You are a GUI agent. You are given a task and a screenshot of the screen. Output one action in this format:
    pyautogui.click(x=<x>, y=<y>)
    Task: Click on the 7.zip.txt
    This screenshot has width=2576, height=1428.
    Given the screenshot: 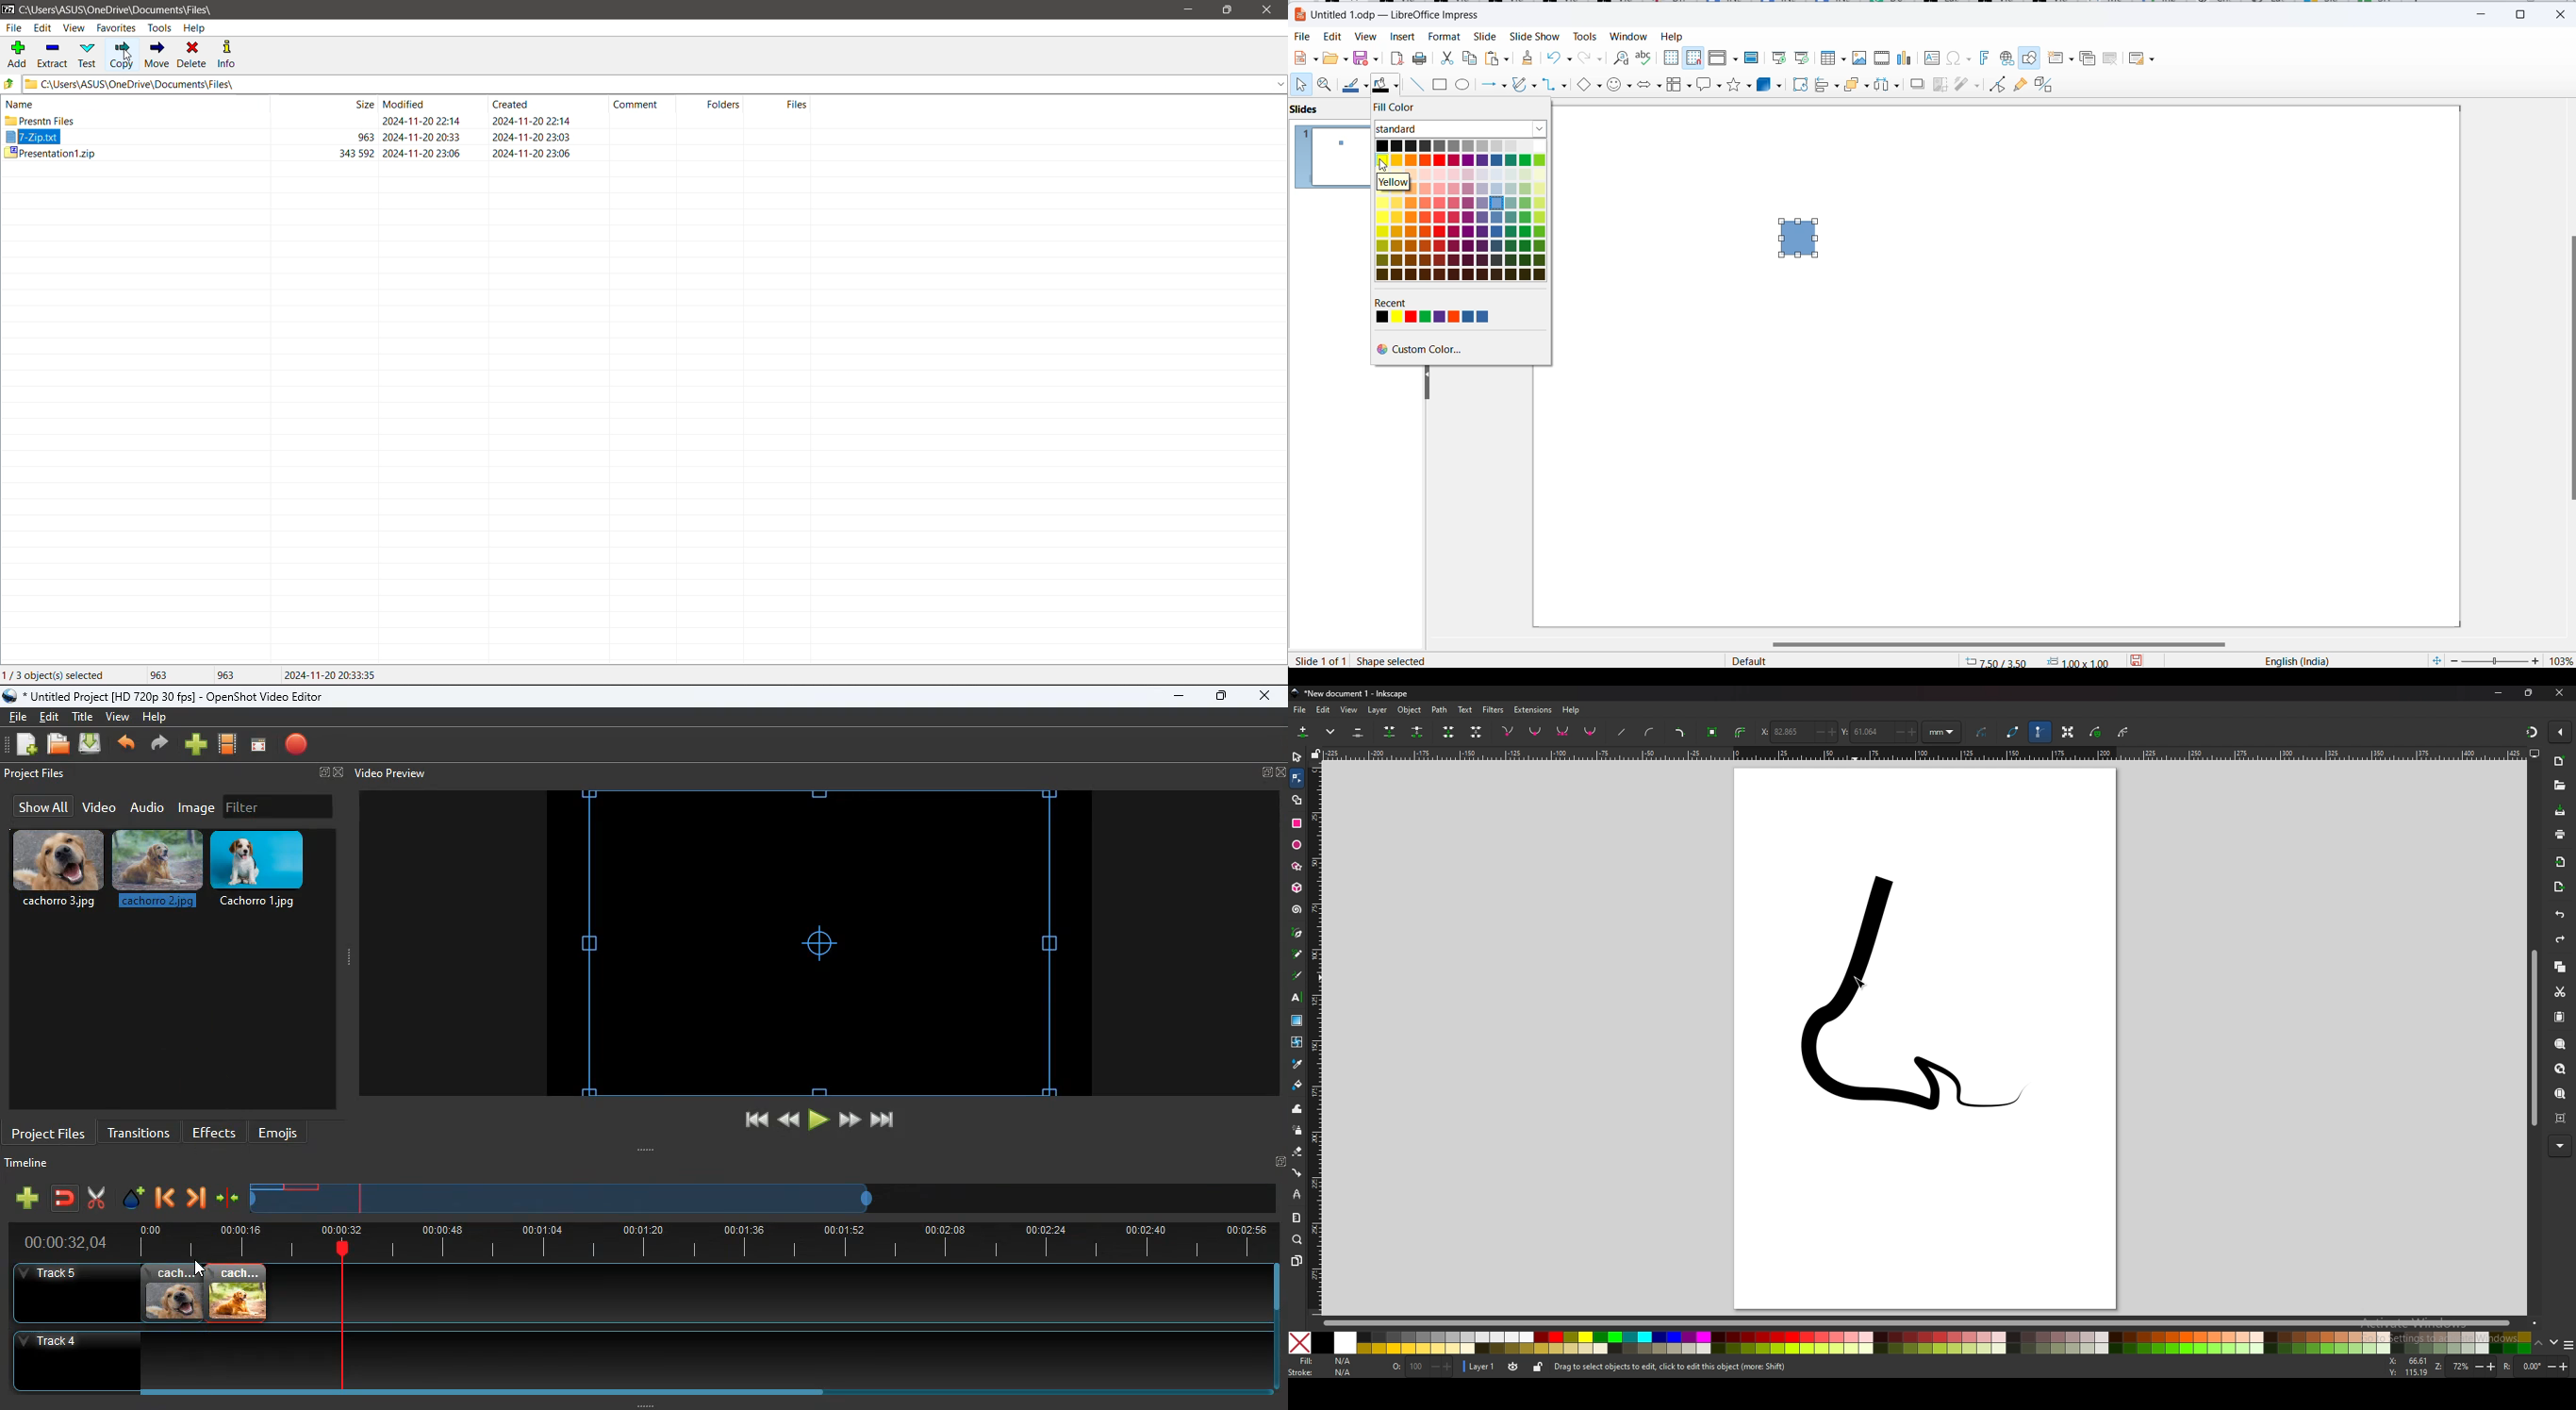 What is the action you would take?
    pyautogui.click(x=33, y=138)
    